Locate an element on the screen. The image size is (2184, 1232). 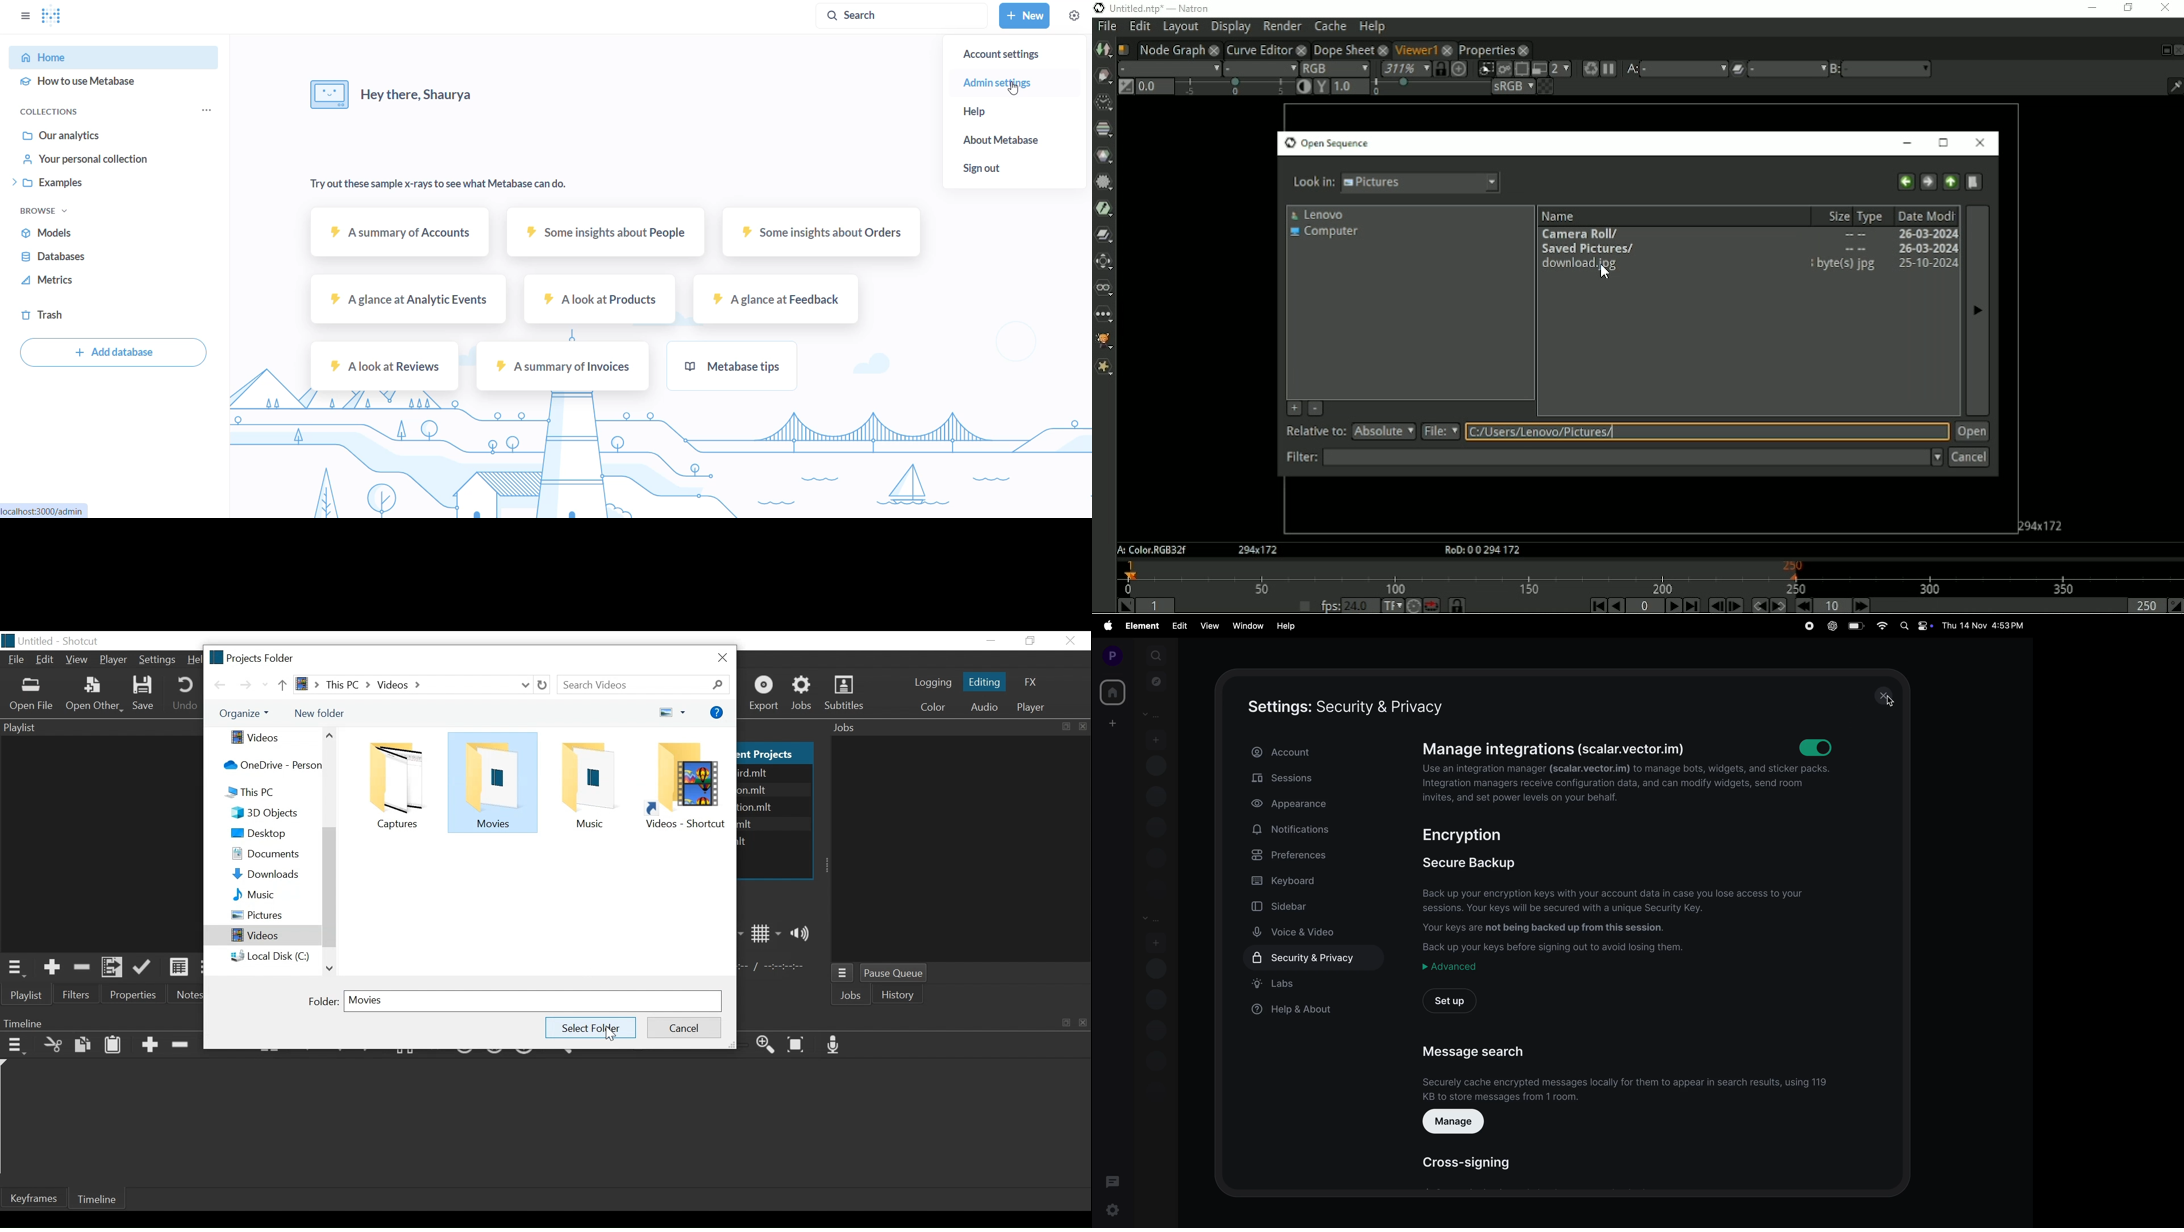
cross signing is located at coordinates (1469, 1163).